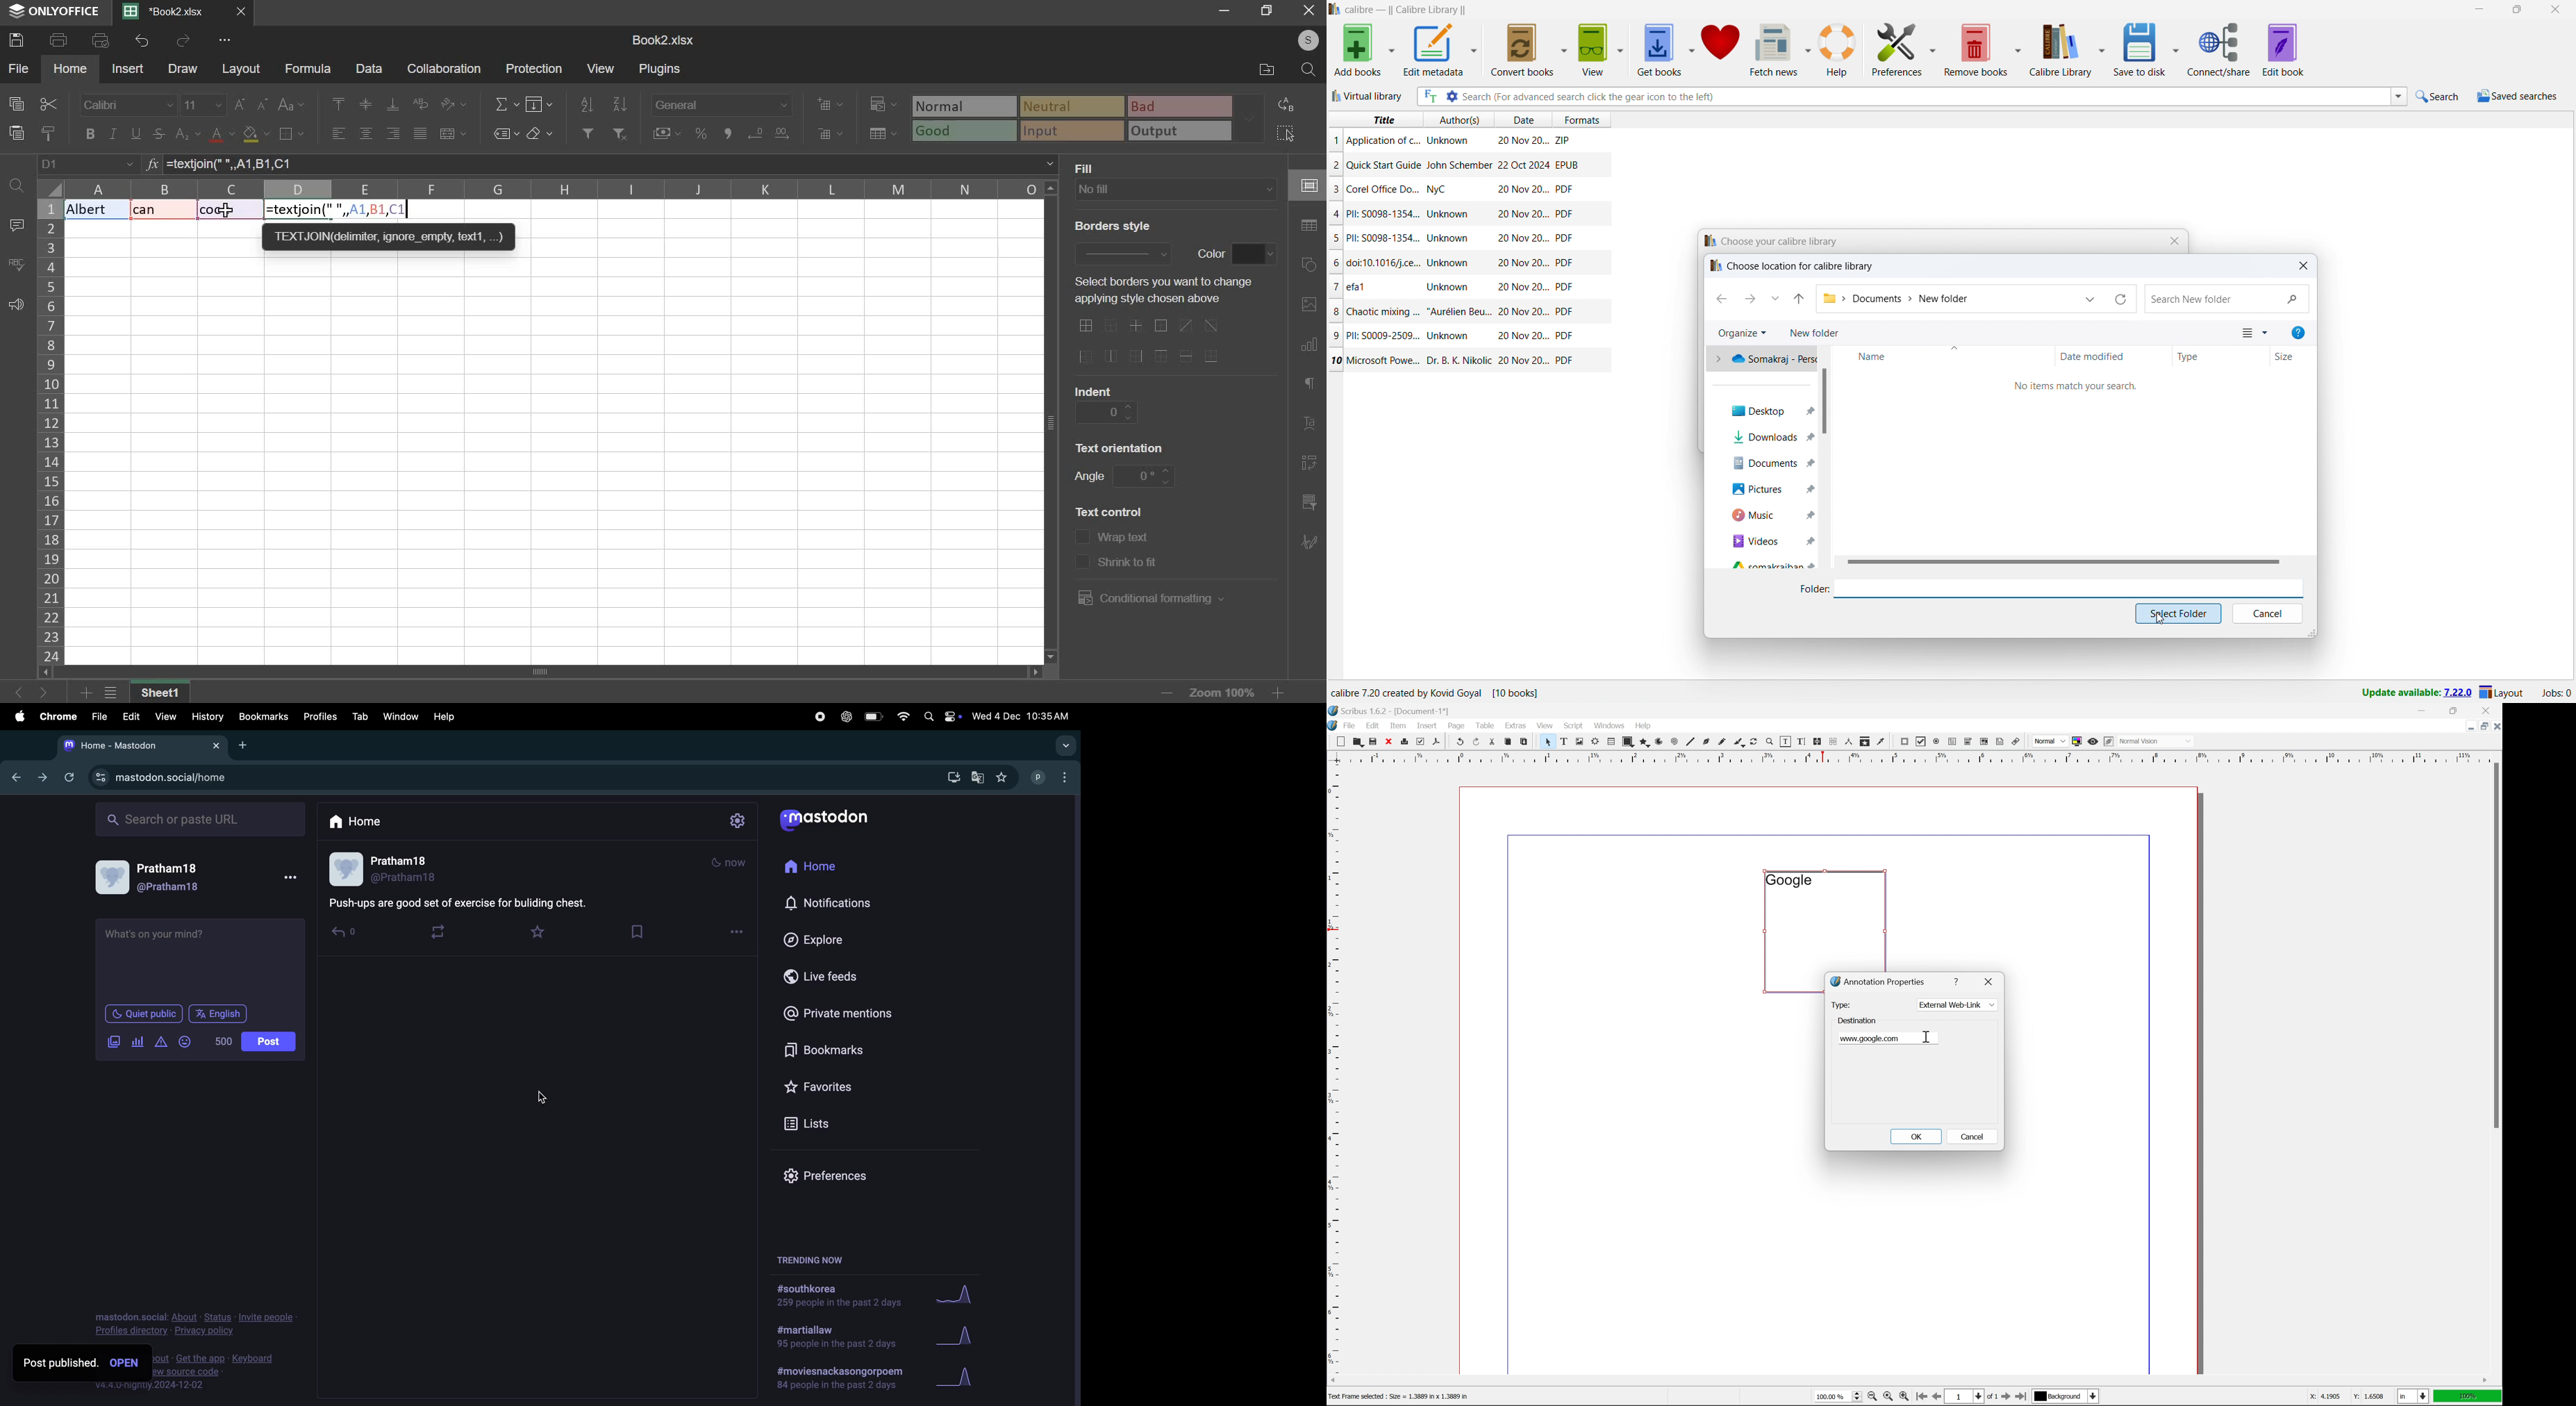  Describe the element at coordinates (1914, 757) in the screenshot. I see `ruler` at that location.